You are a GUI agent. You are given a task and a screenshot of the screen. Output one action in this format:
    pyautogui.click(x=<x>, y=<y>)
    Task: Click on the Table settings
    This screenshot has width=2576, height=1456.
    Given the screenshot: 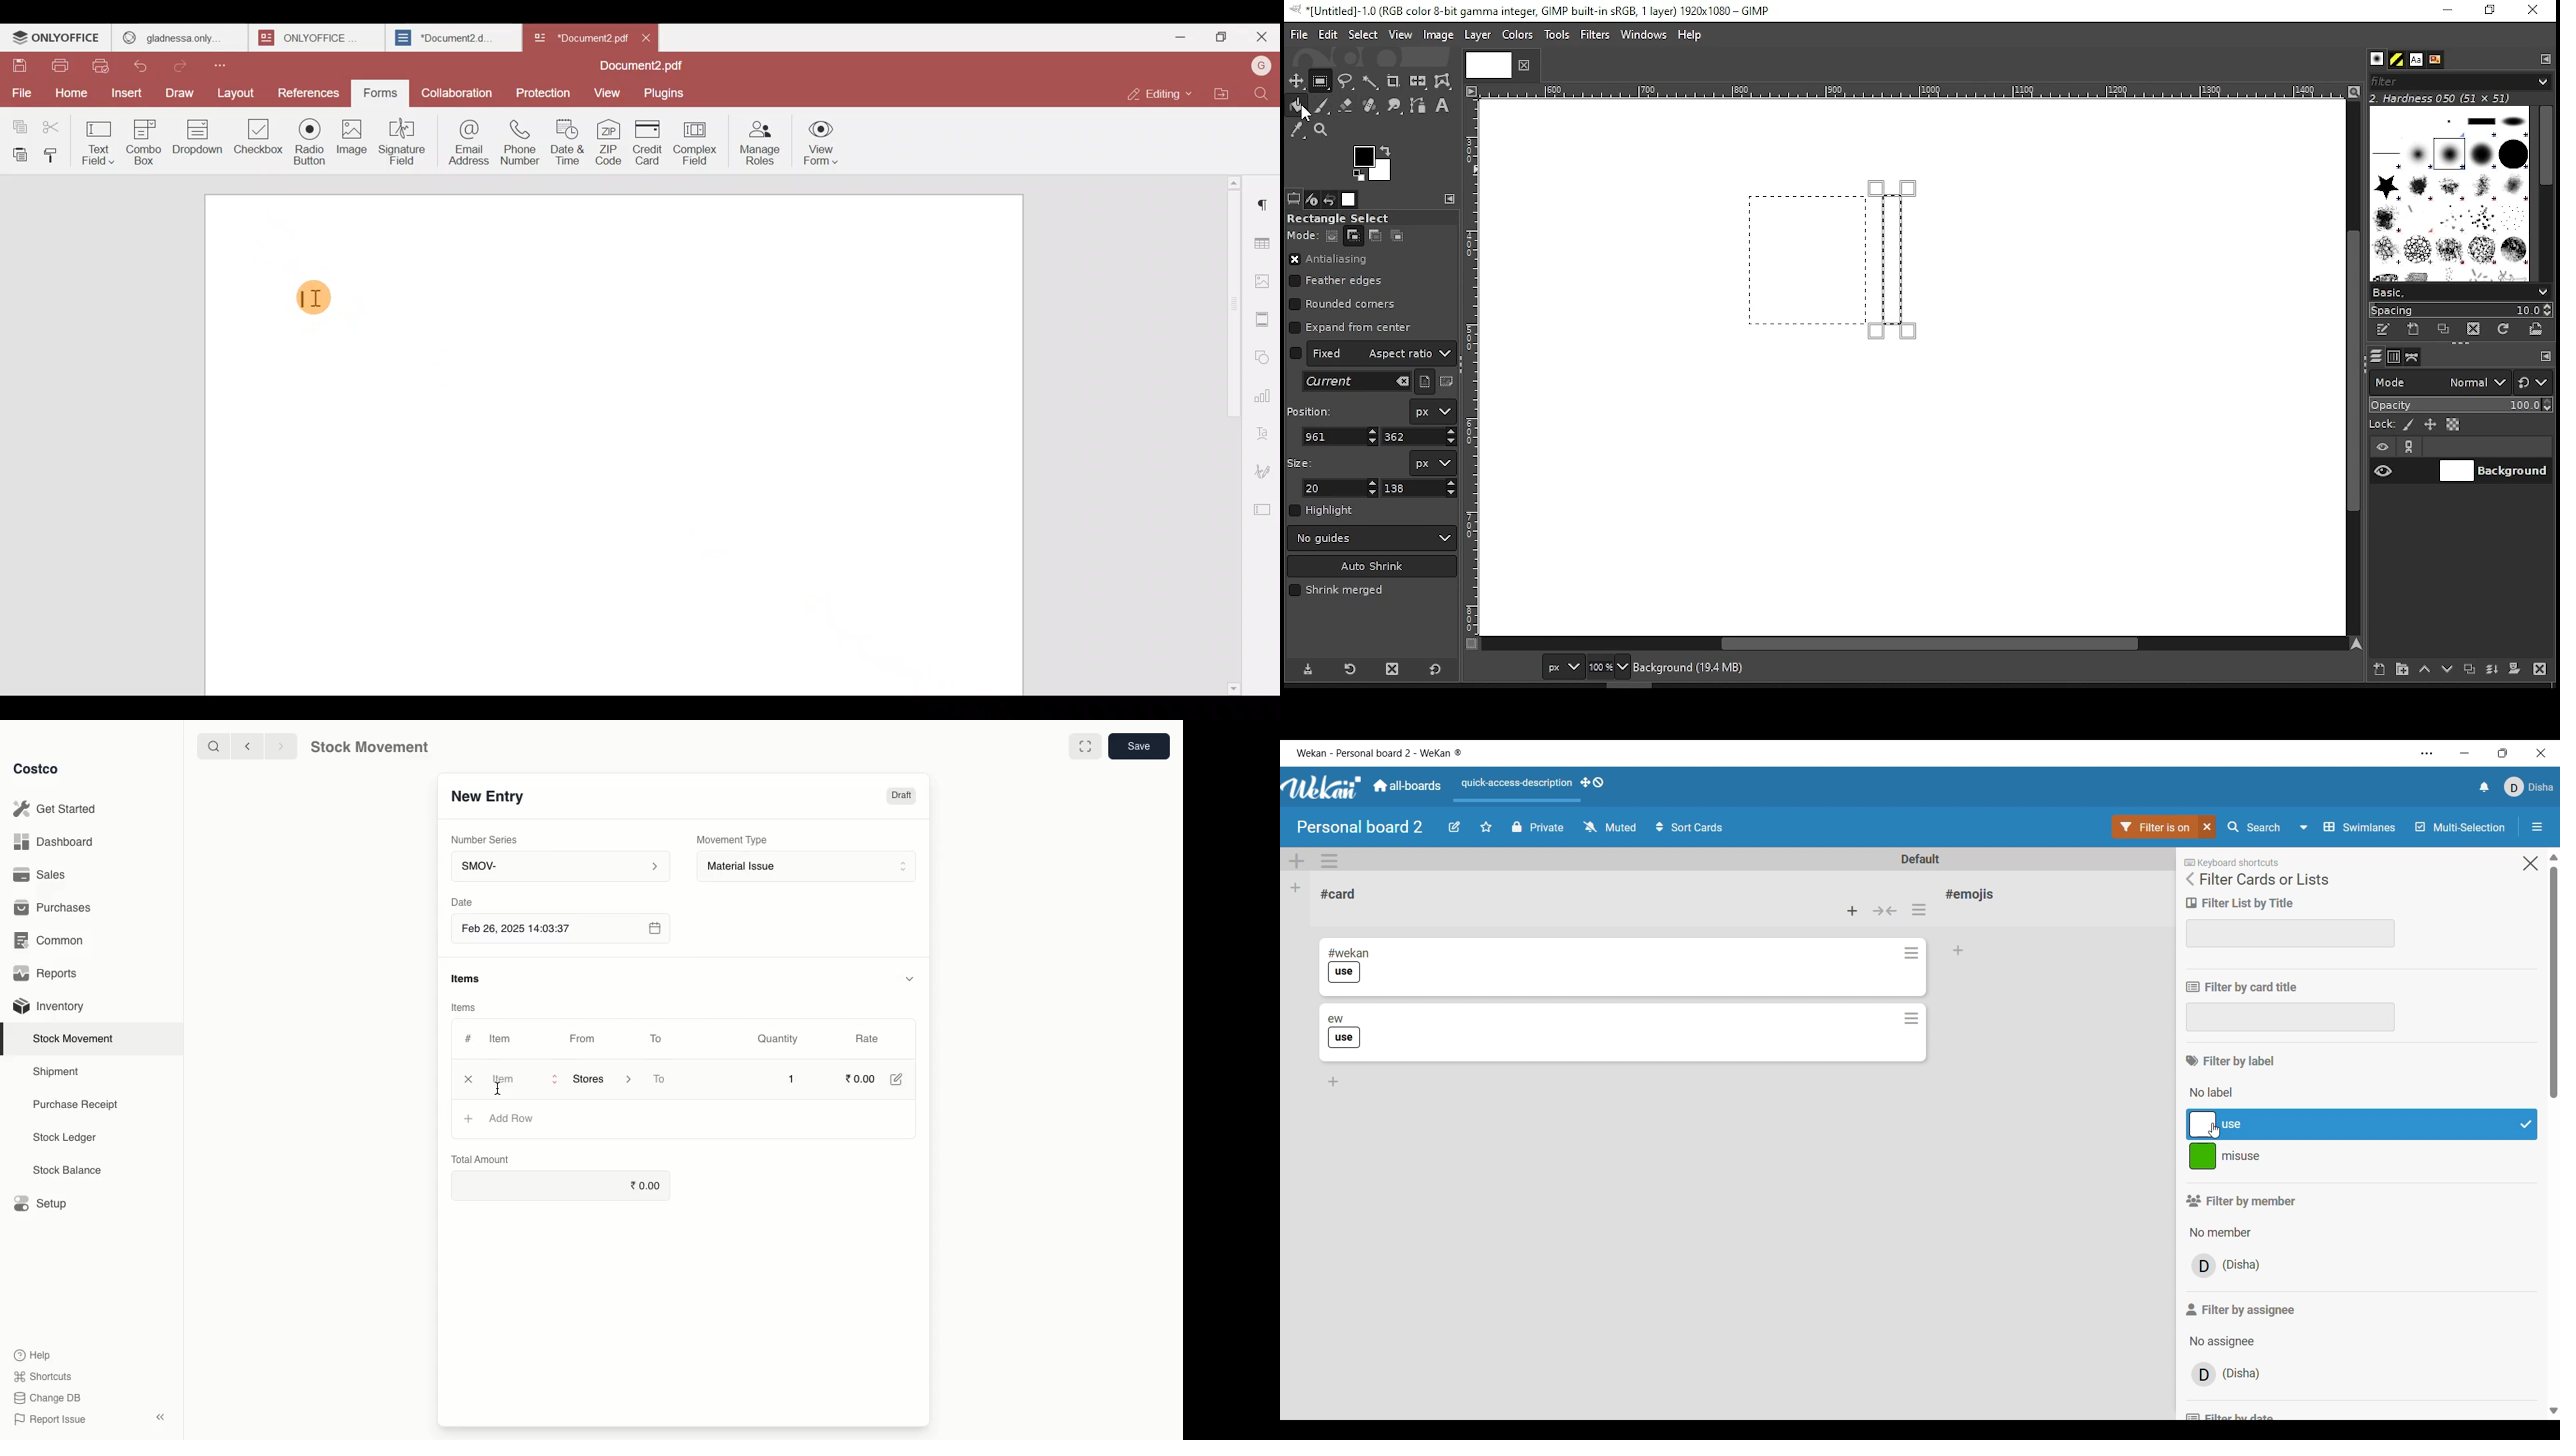 What is the action you would take?
    pyautogui.click(x=1265, y=242)
    